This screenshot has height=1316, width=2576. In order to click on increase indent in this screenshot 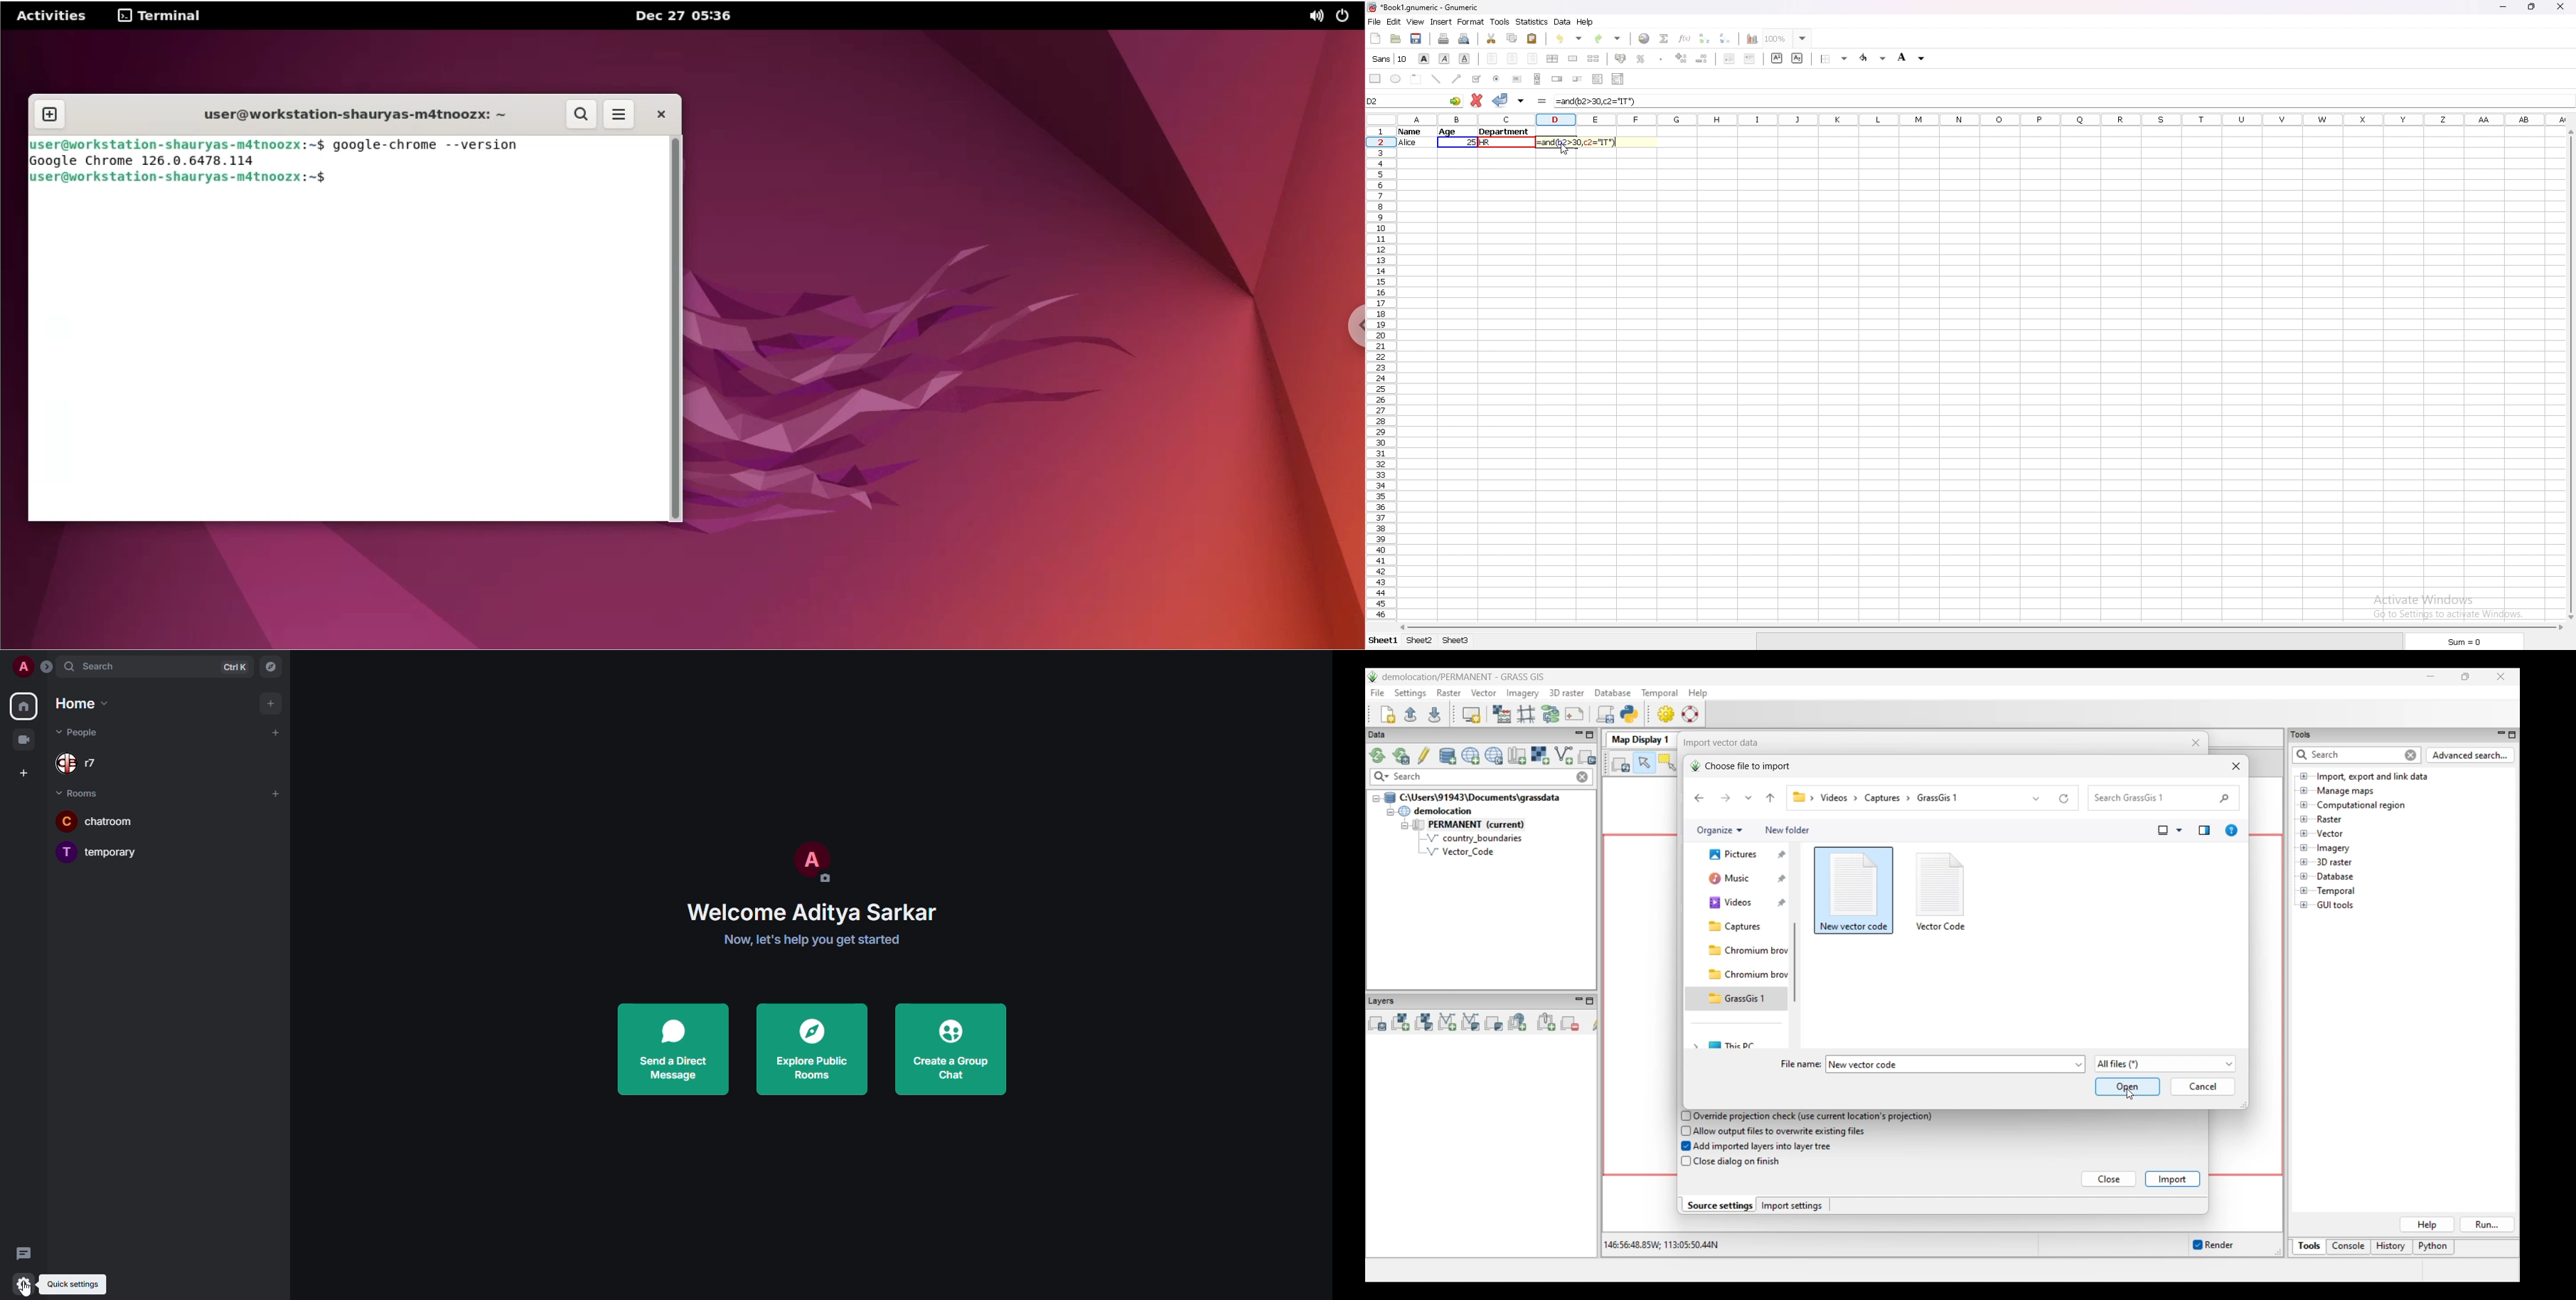, I will do `click(1750, 58)`.